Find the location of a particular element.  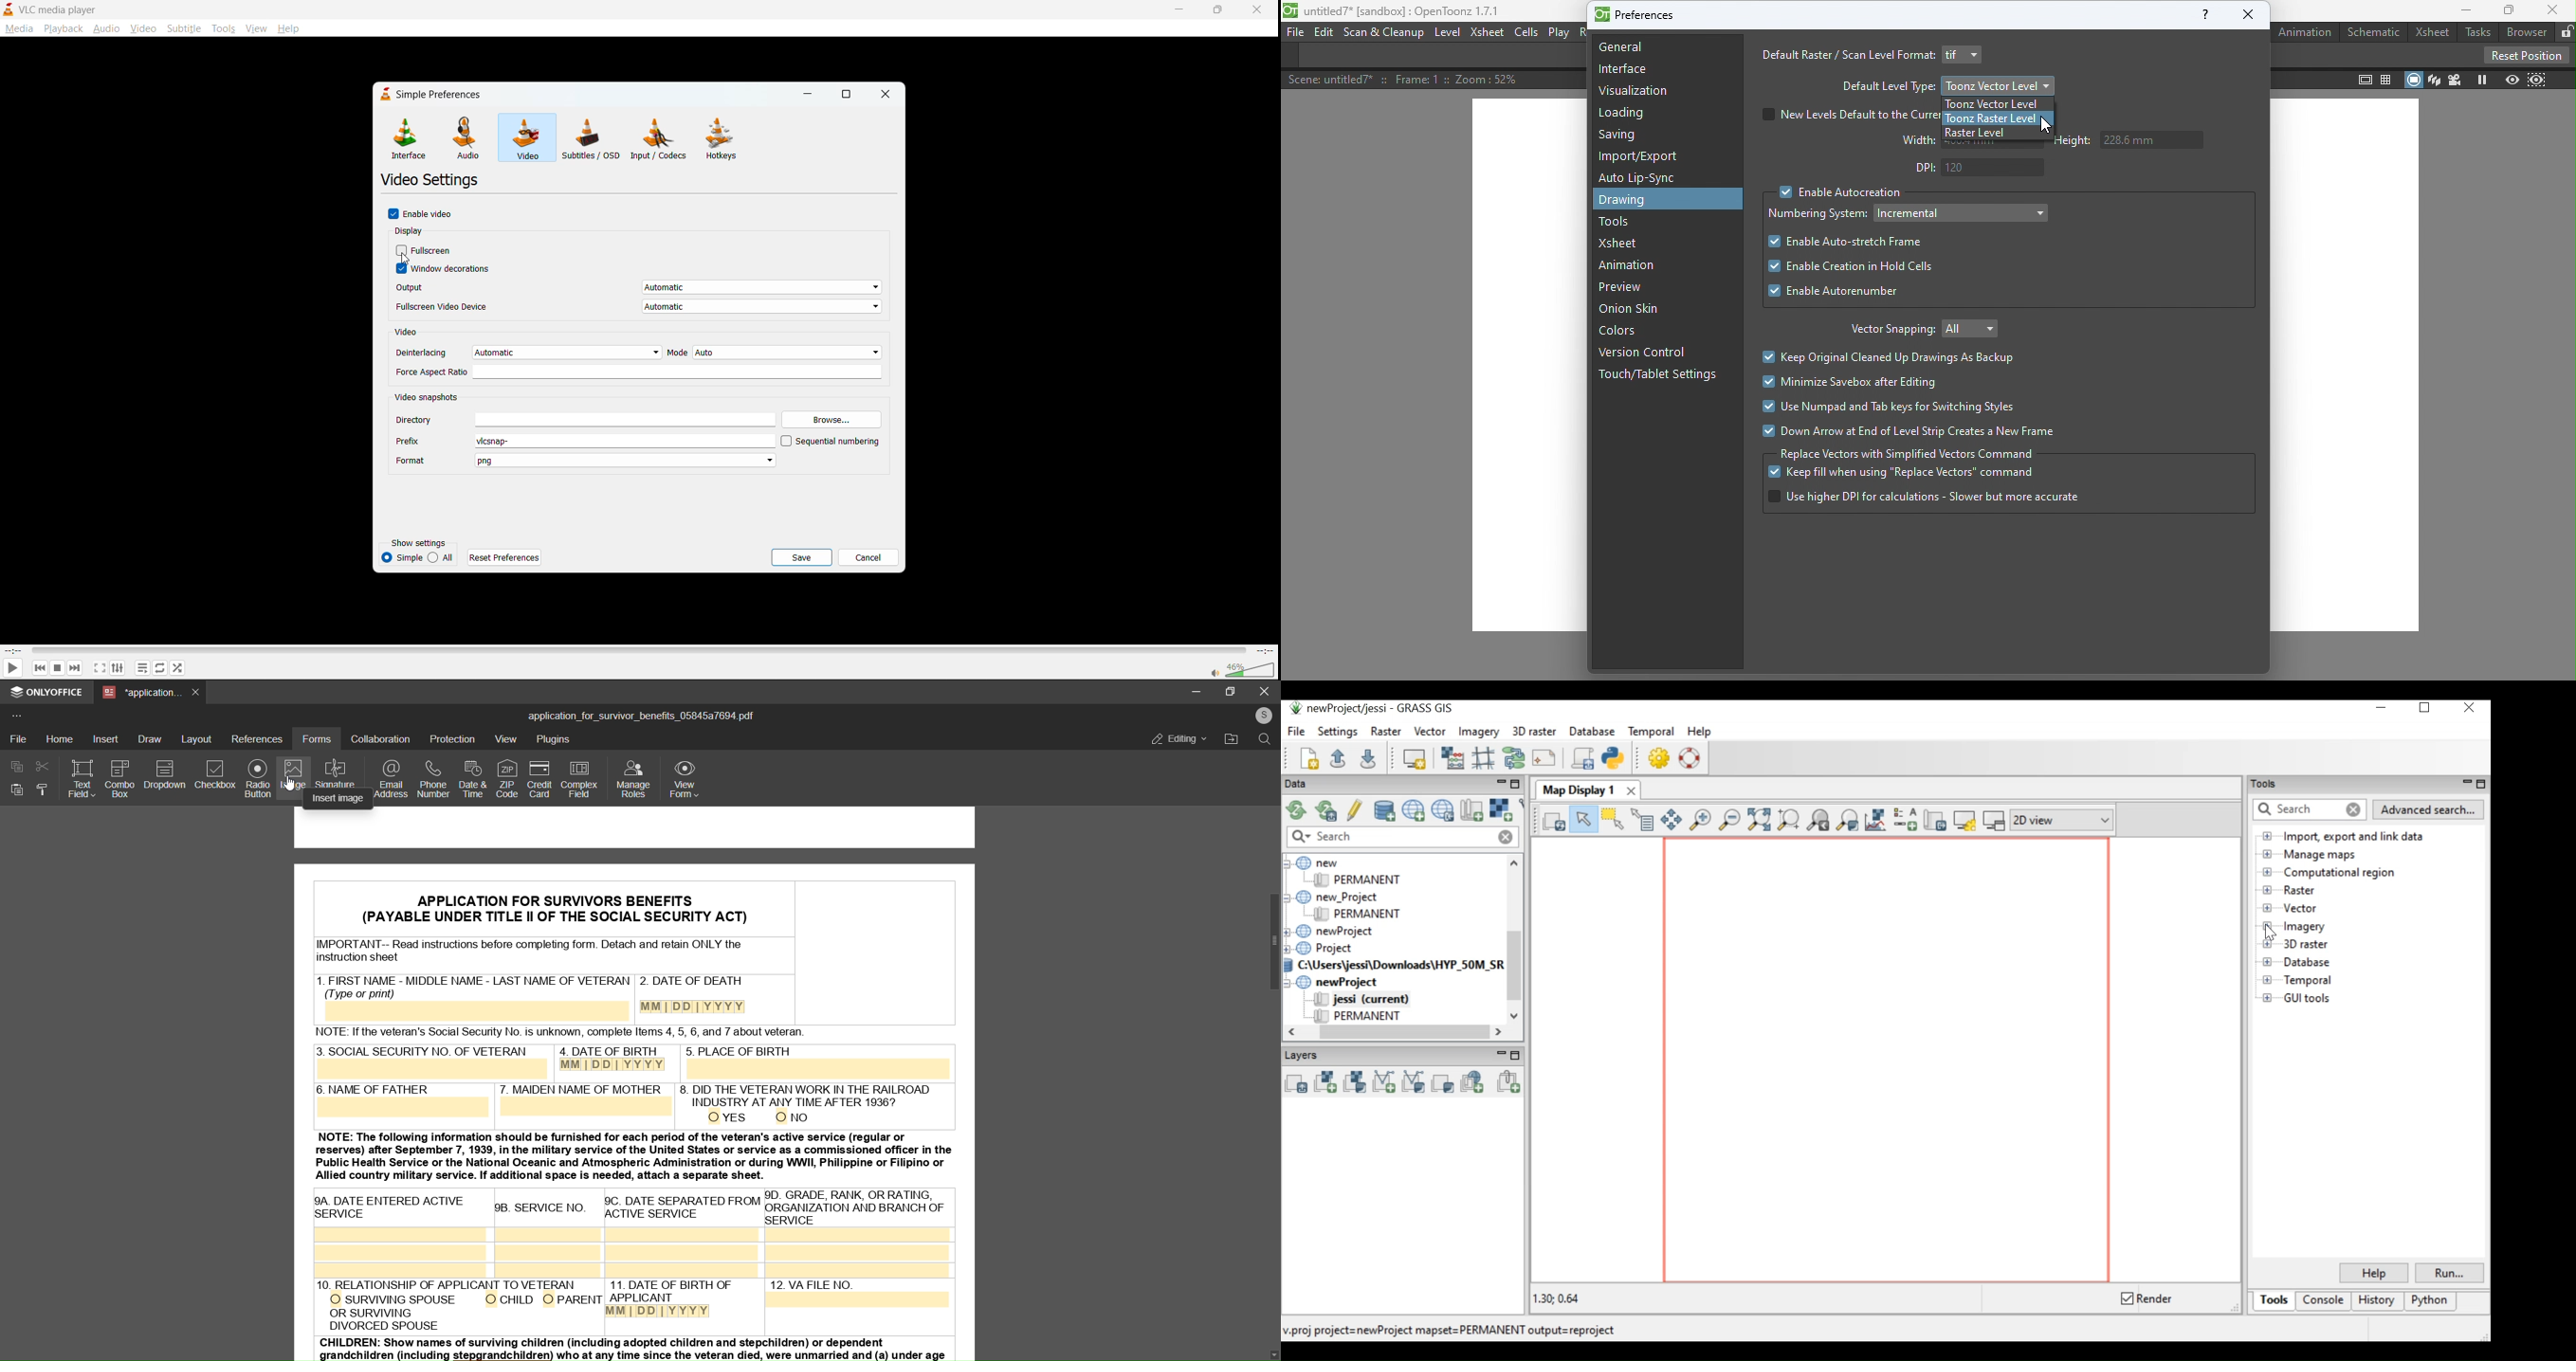

layout is located at coordinates (198, 738).